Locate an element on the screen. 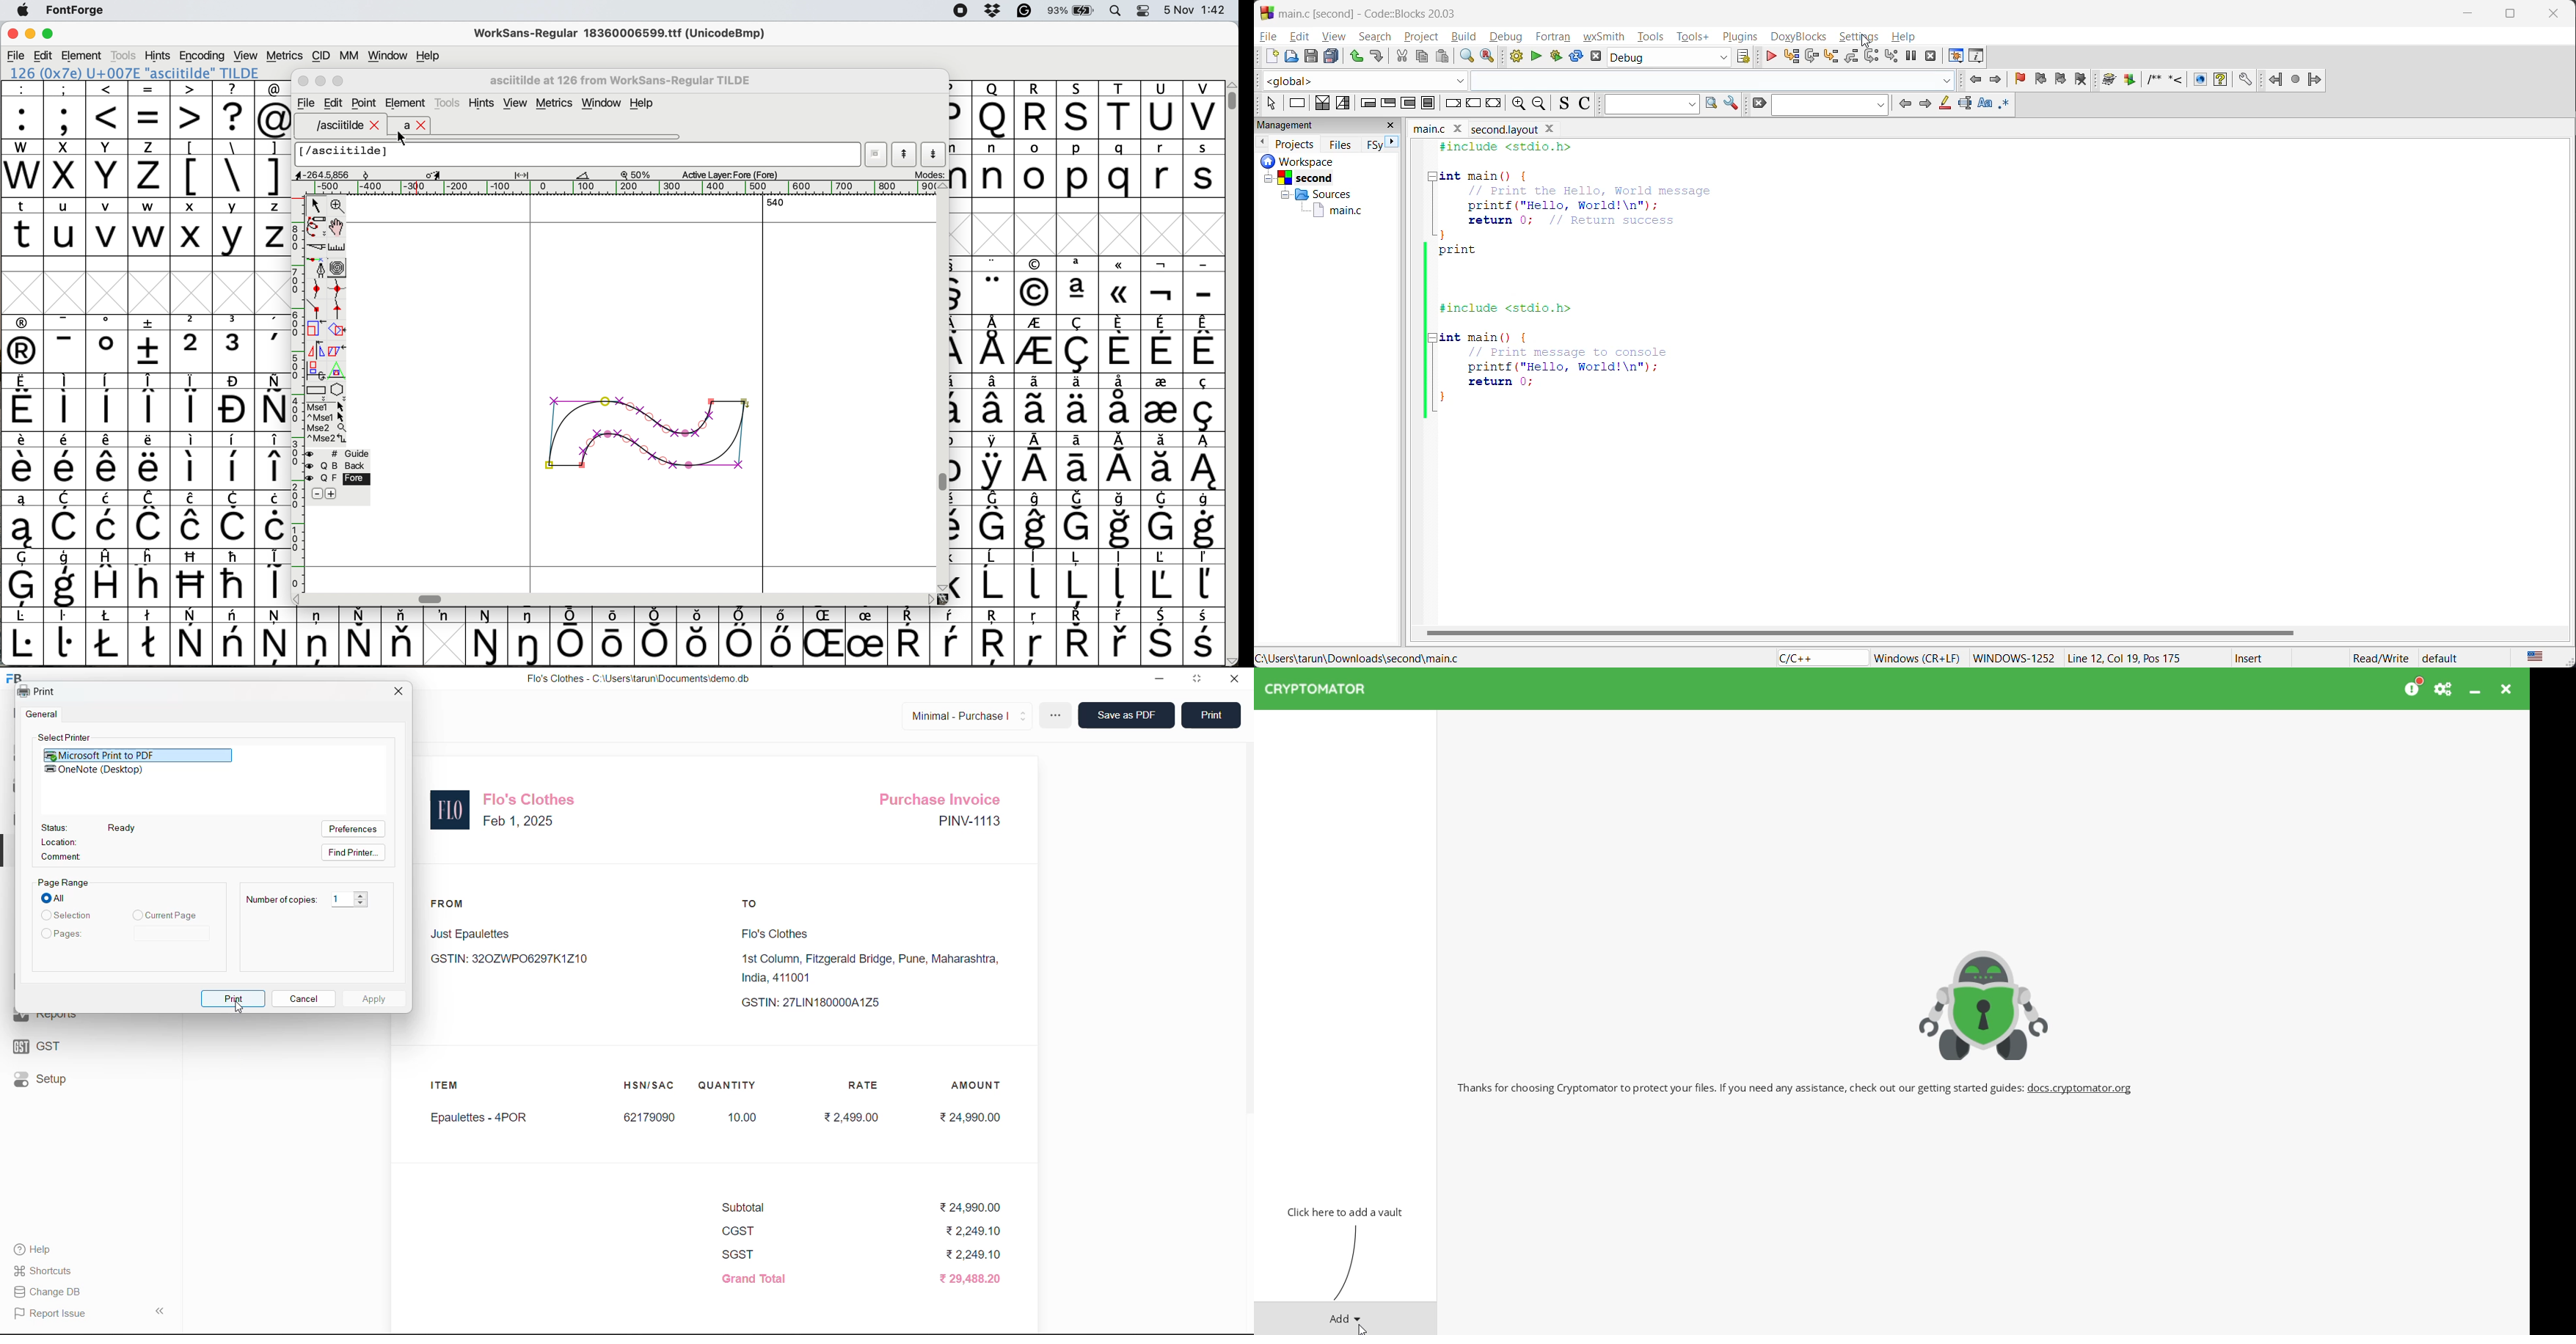 The width and height of the screenshot is (2576, 1344). symbol is located at coordinates (151, 344).